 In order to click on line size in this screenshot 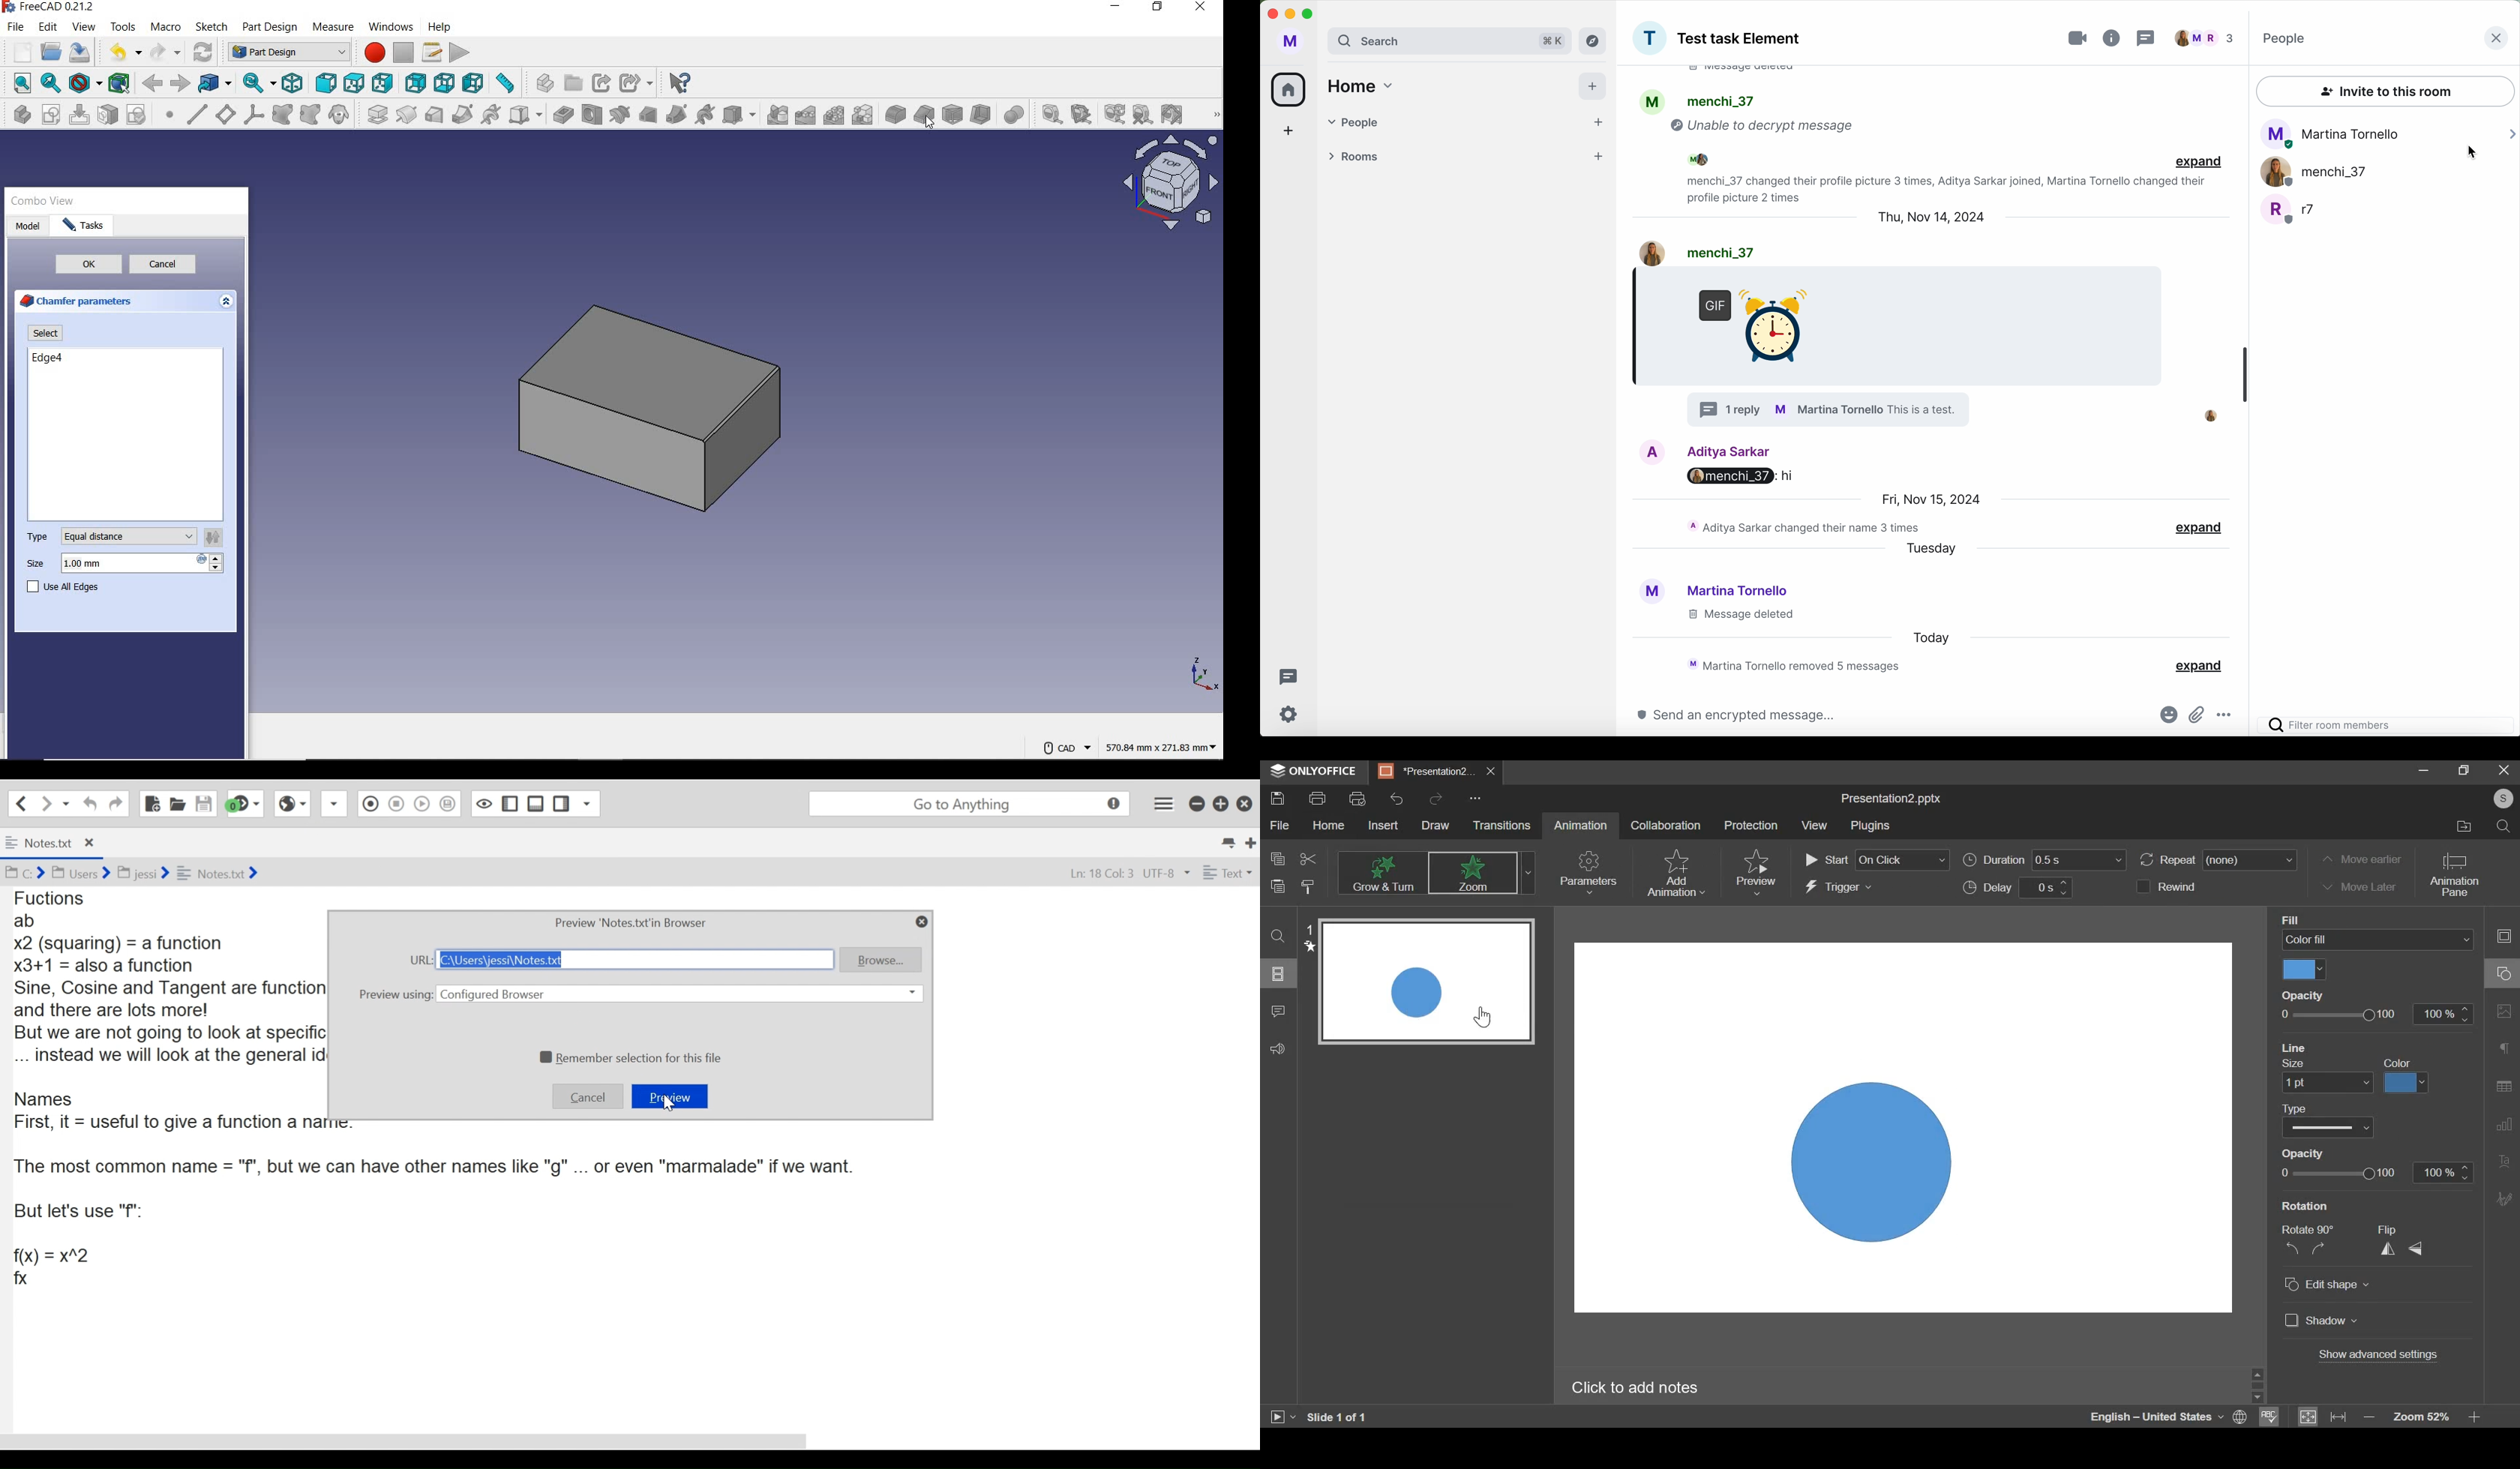, I will do `click(2323, 1085)`.